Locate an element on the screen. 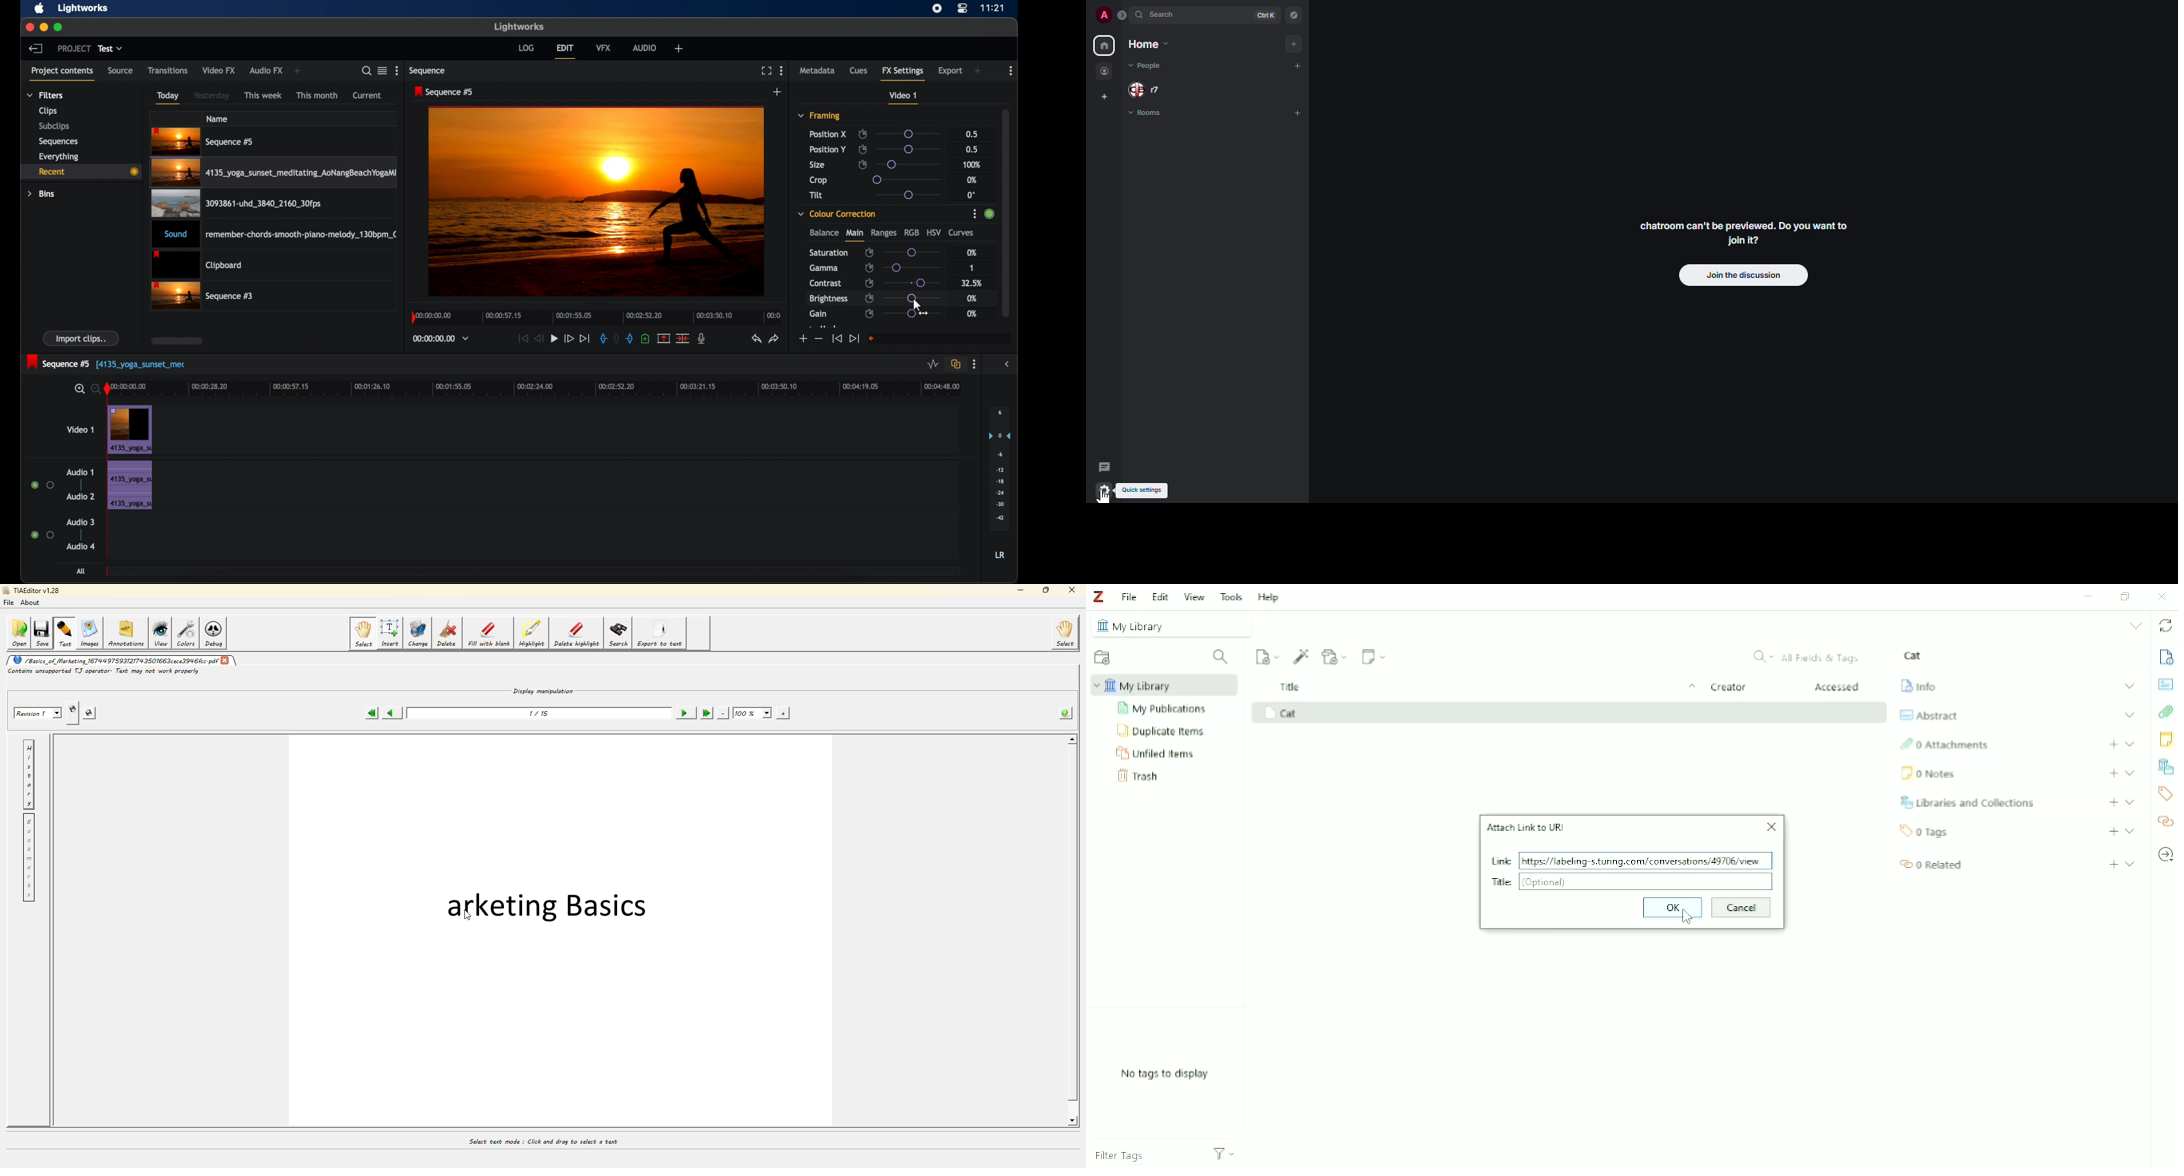  ranges is located at coordinates (884, 233).